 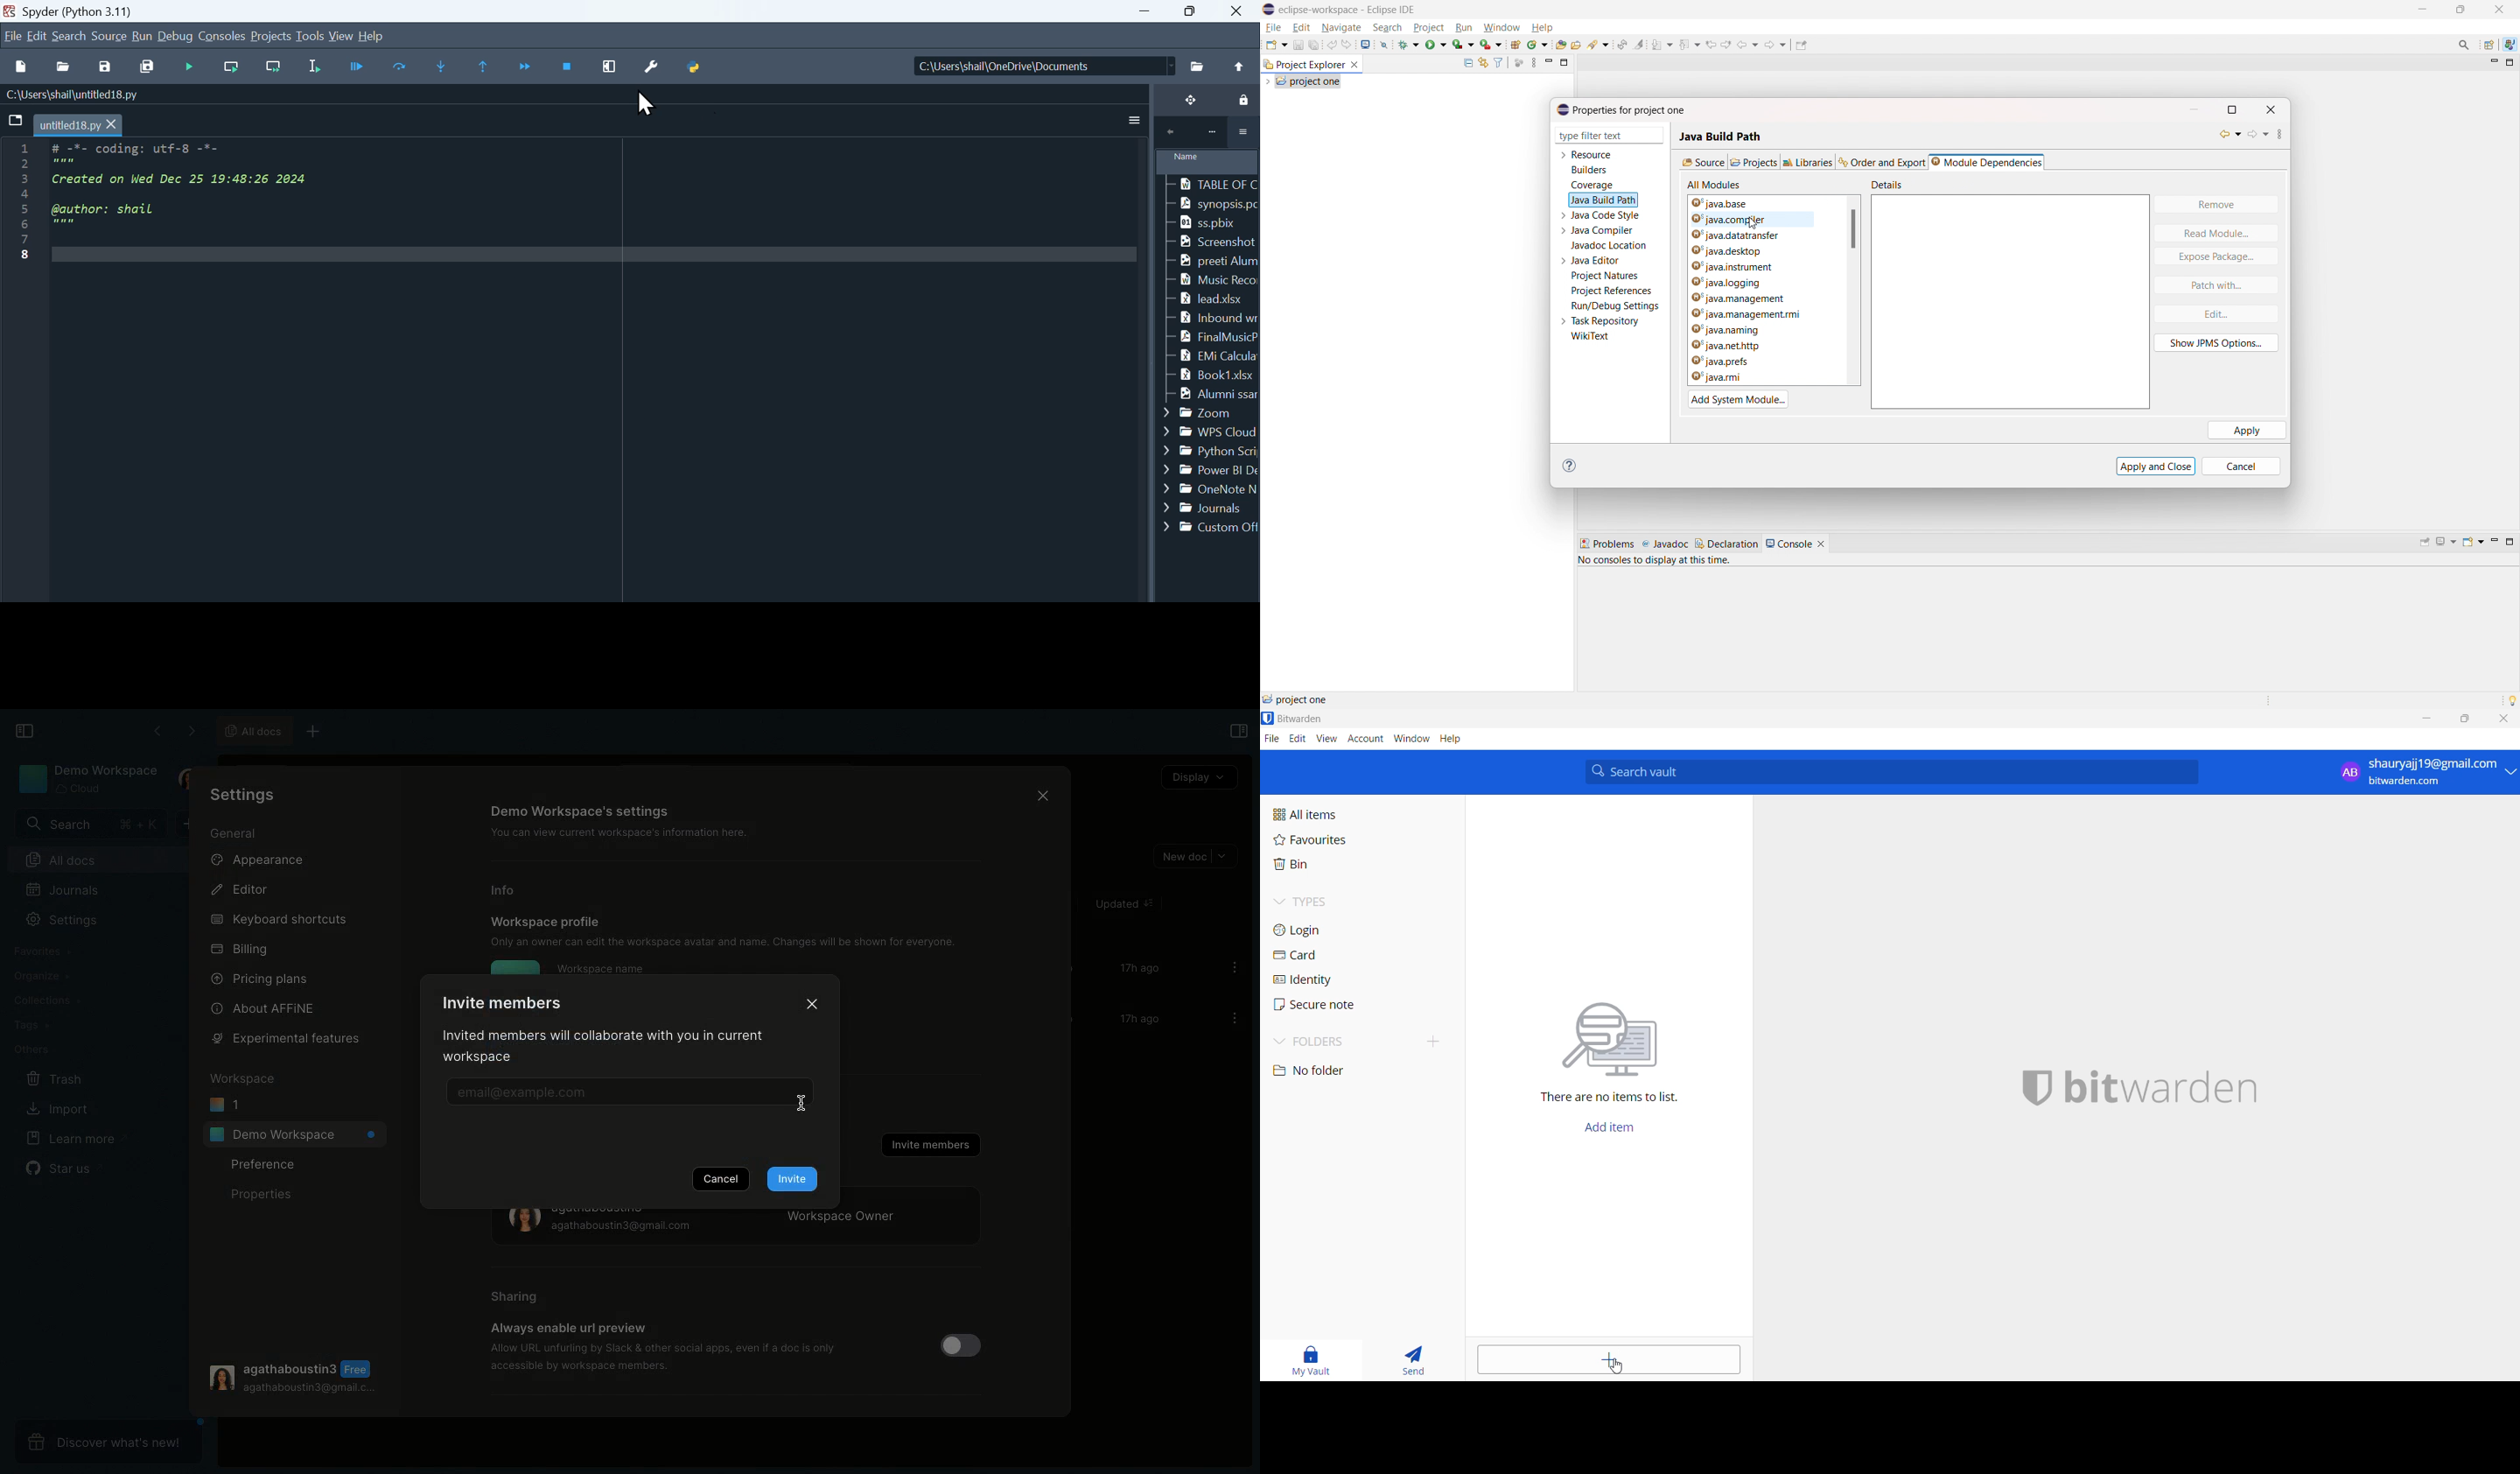 What do you see at coordinates (286, 1039) in the screenshot?
I see `Experimental features` at bounding box center [286, 1039].